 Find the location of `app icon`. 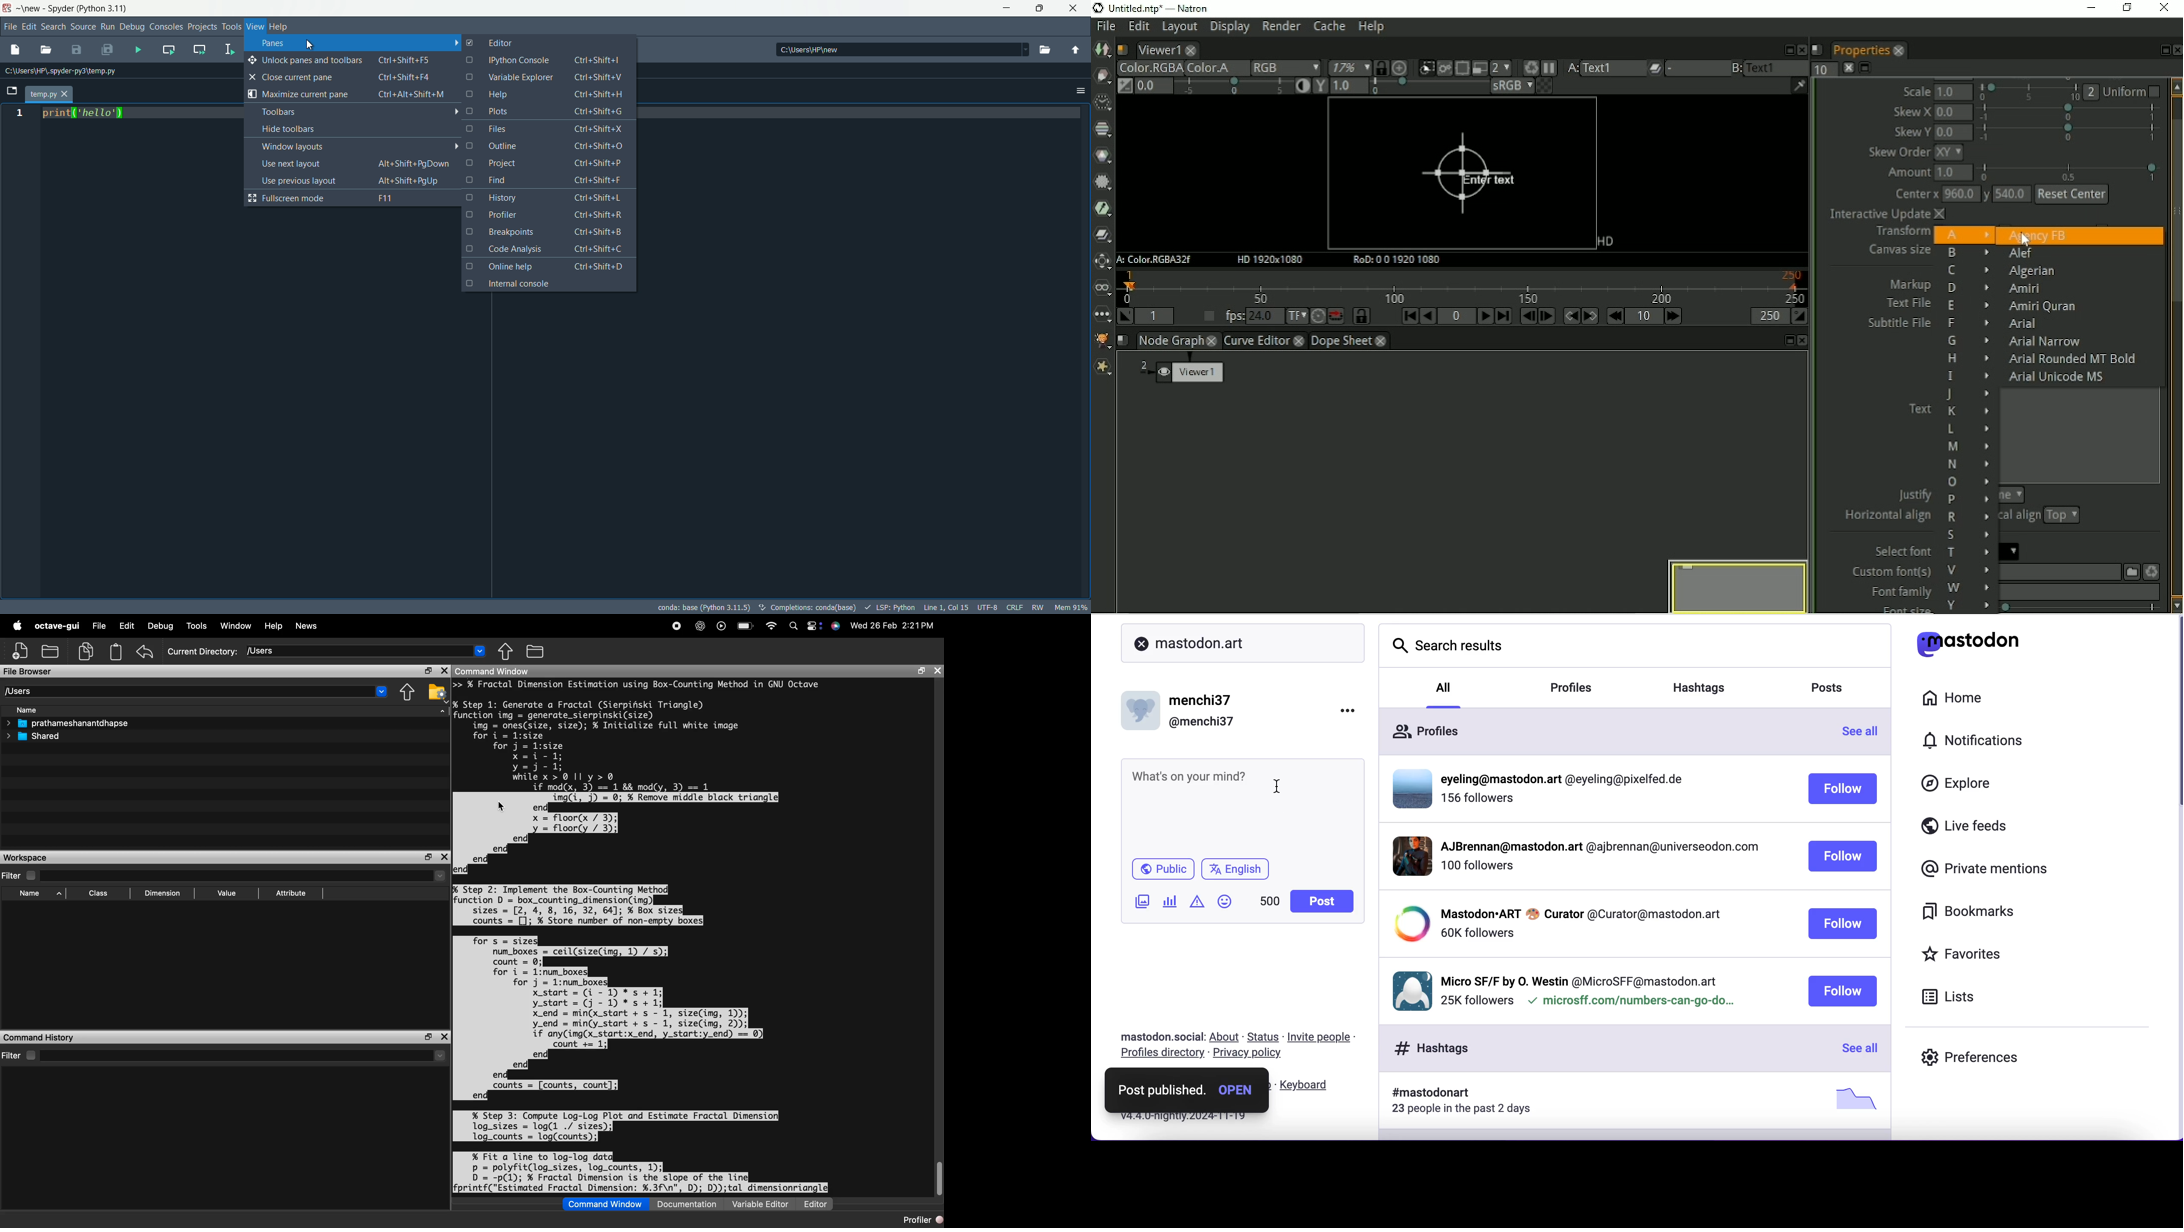

app icon is located at coordinates (7, 9).